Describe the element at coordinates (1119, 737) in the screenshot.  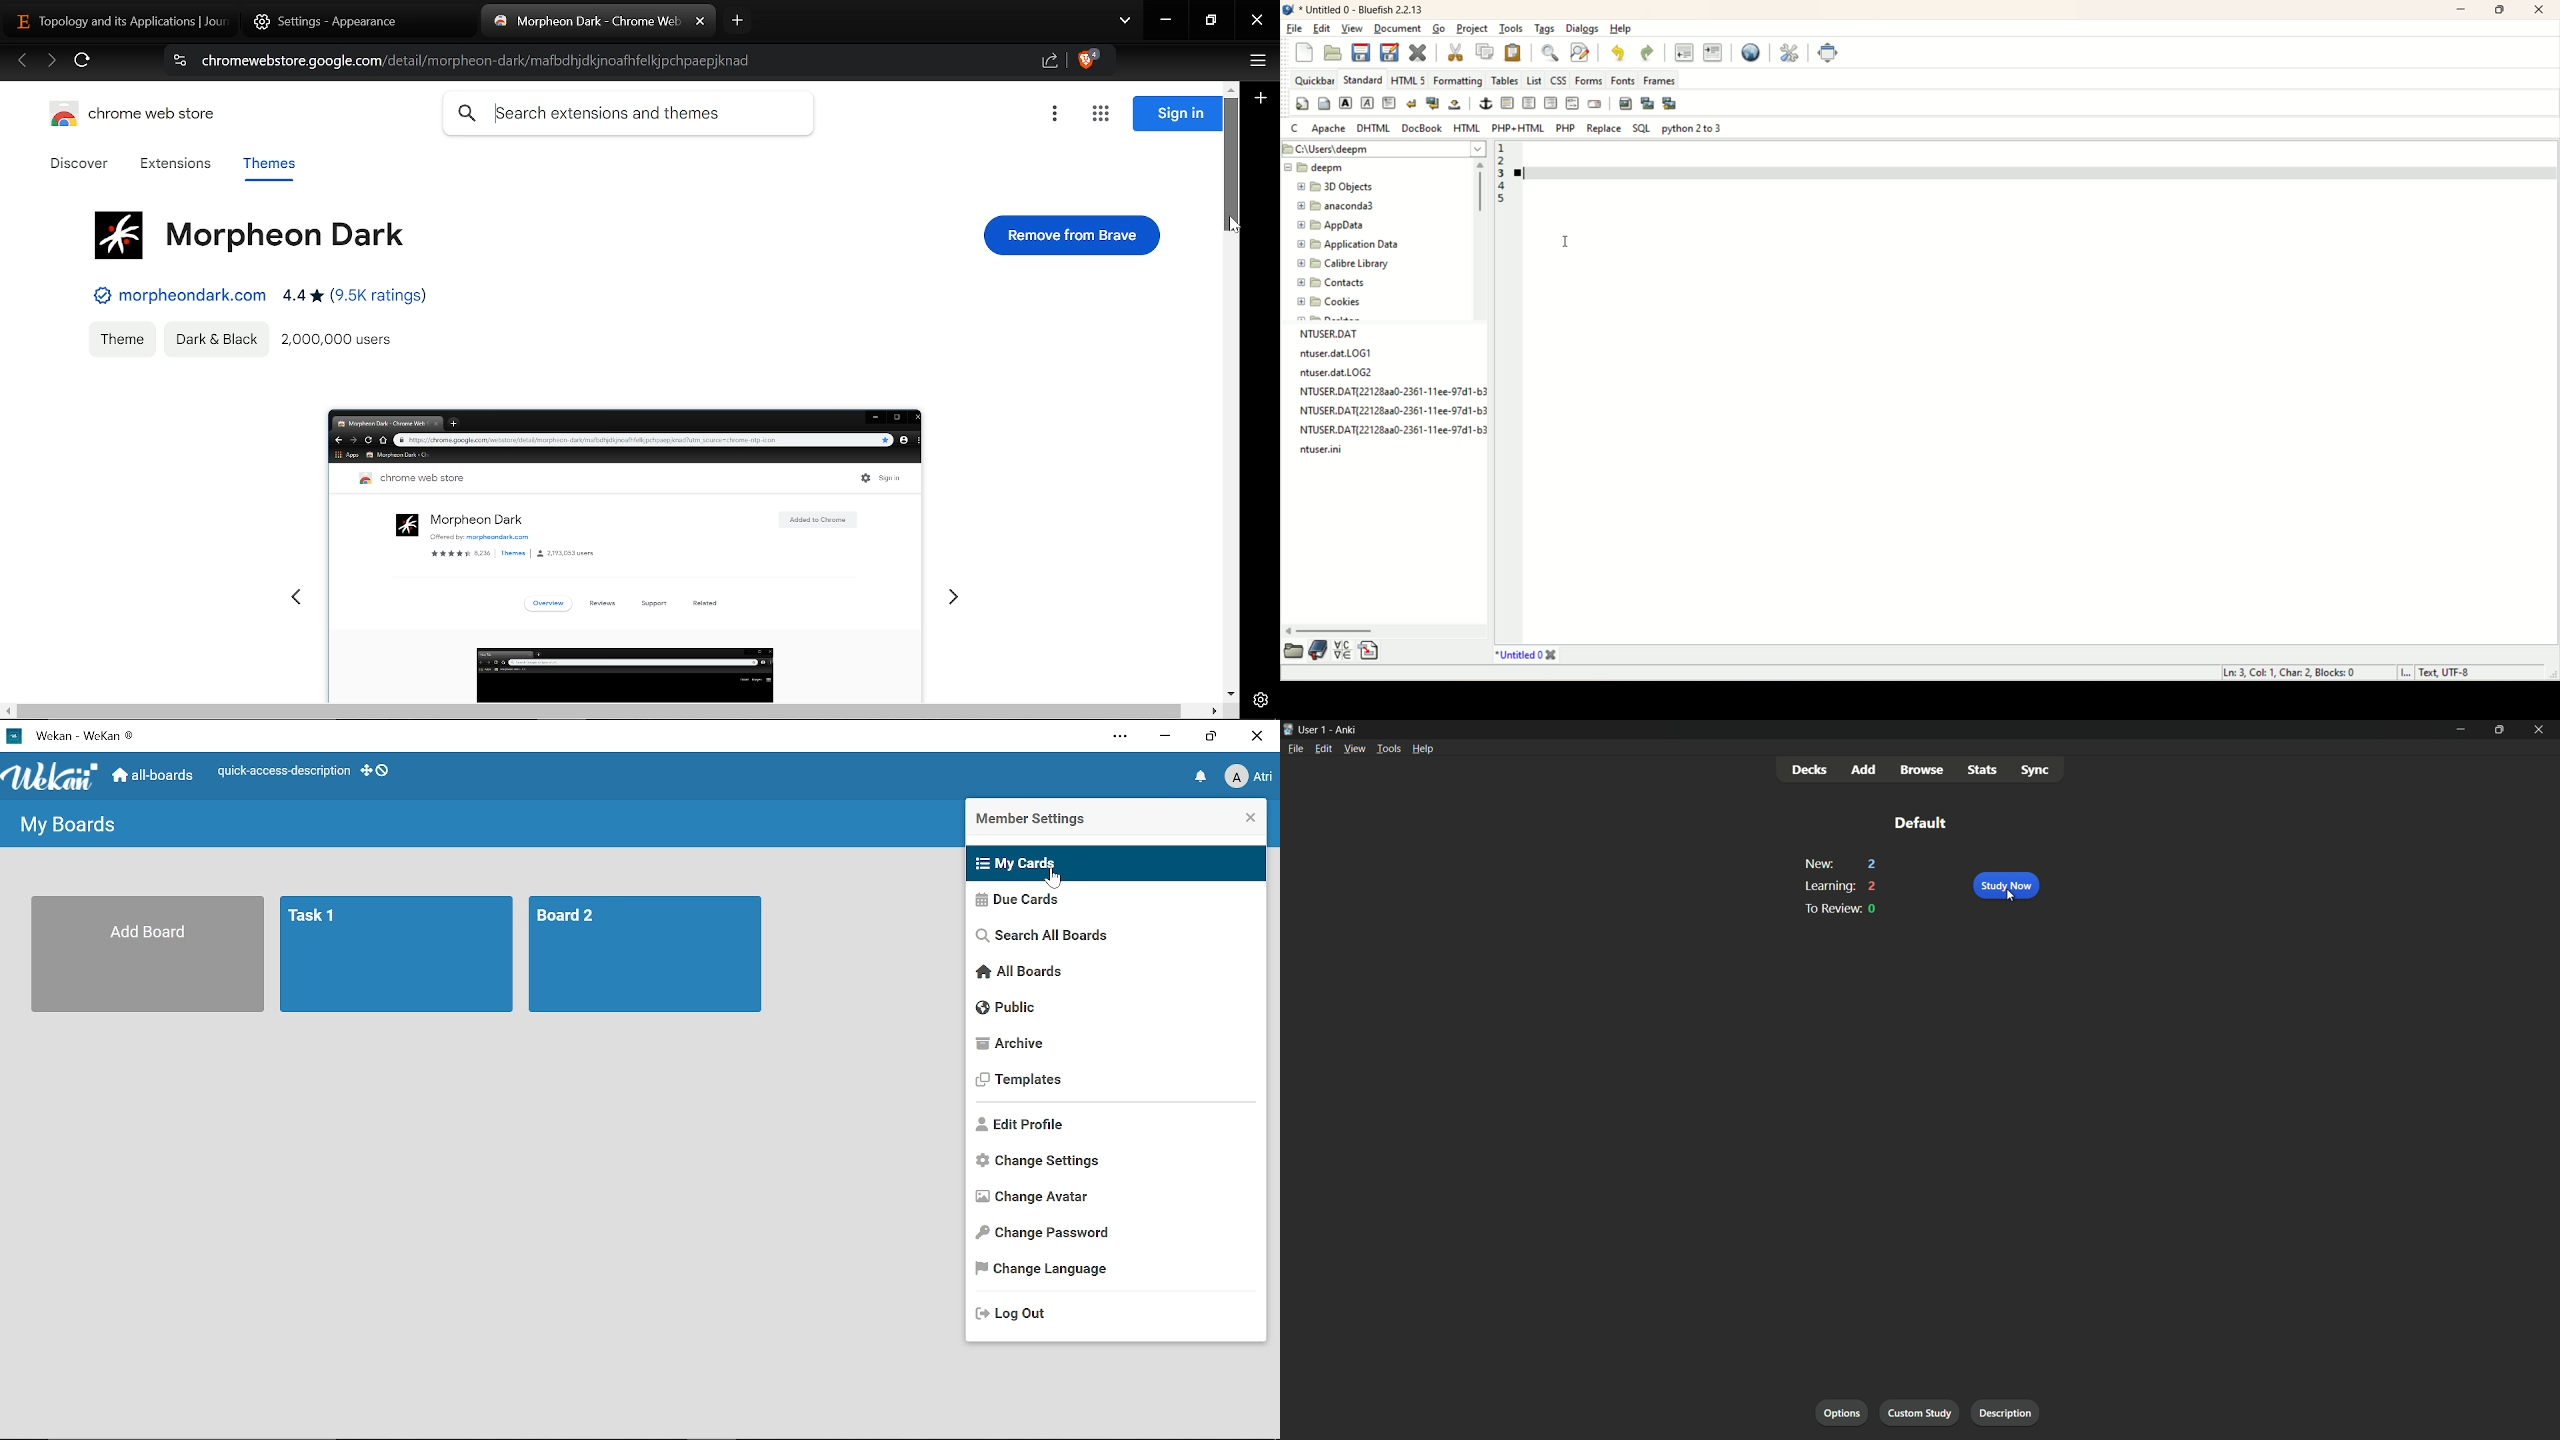
I see `Settings and more` at that location.